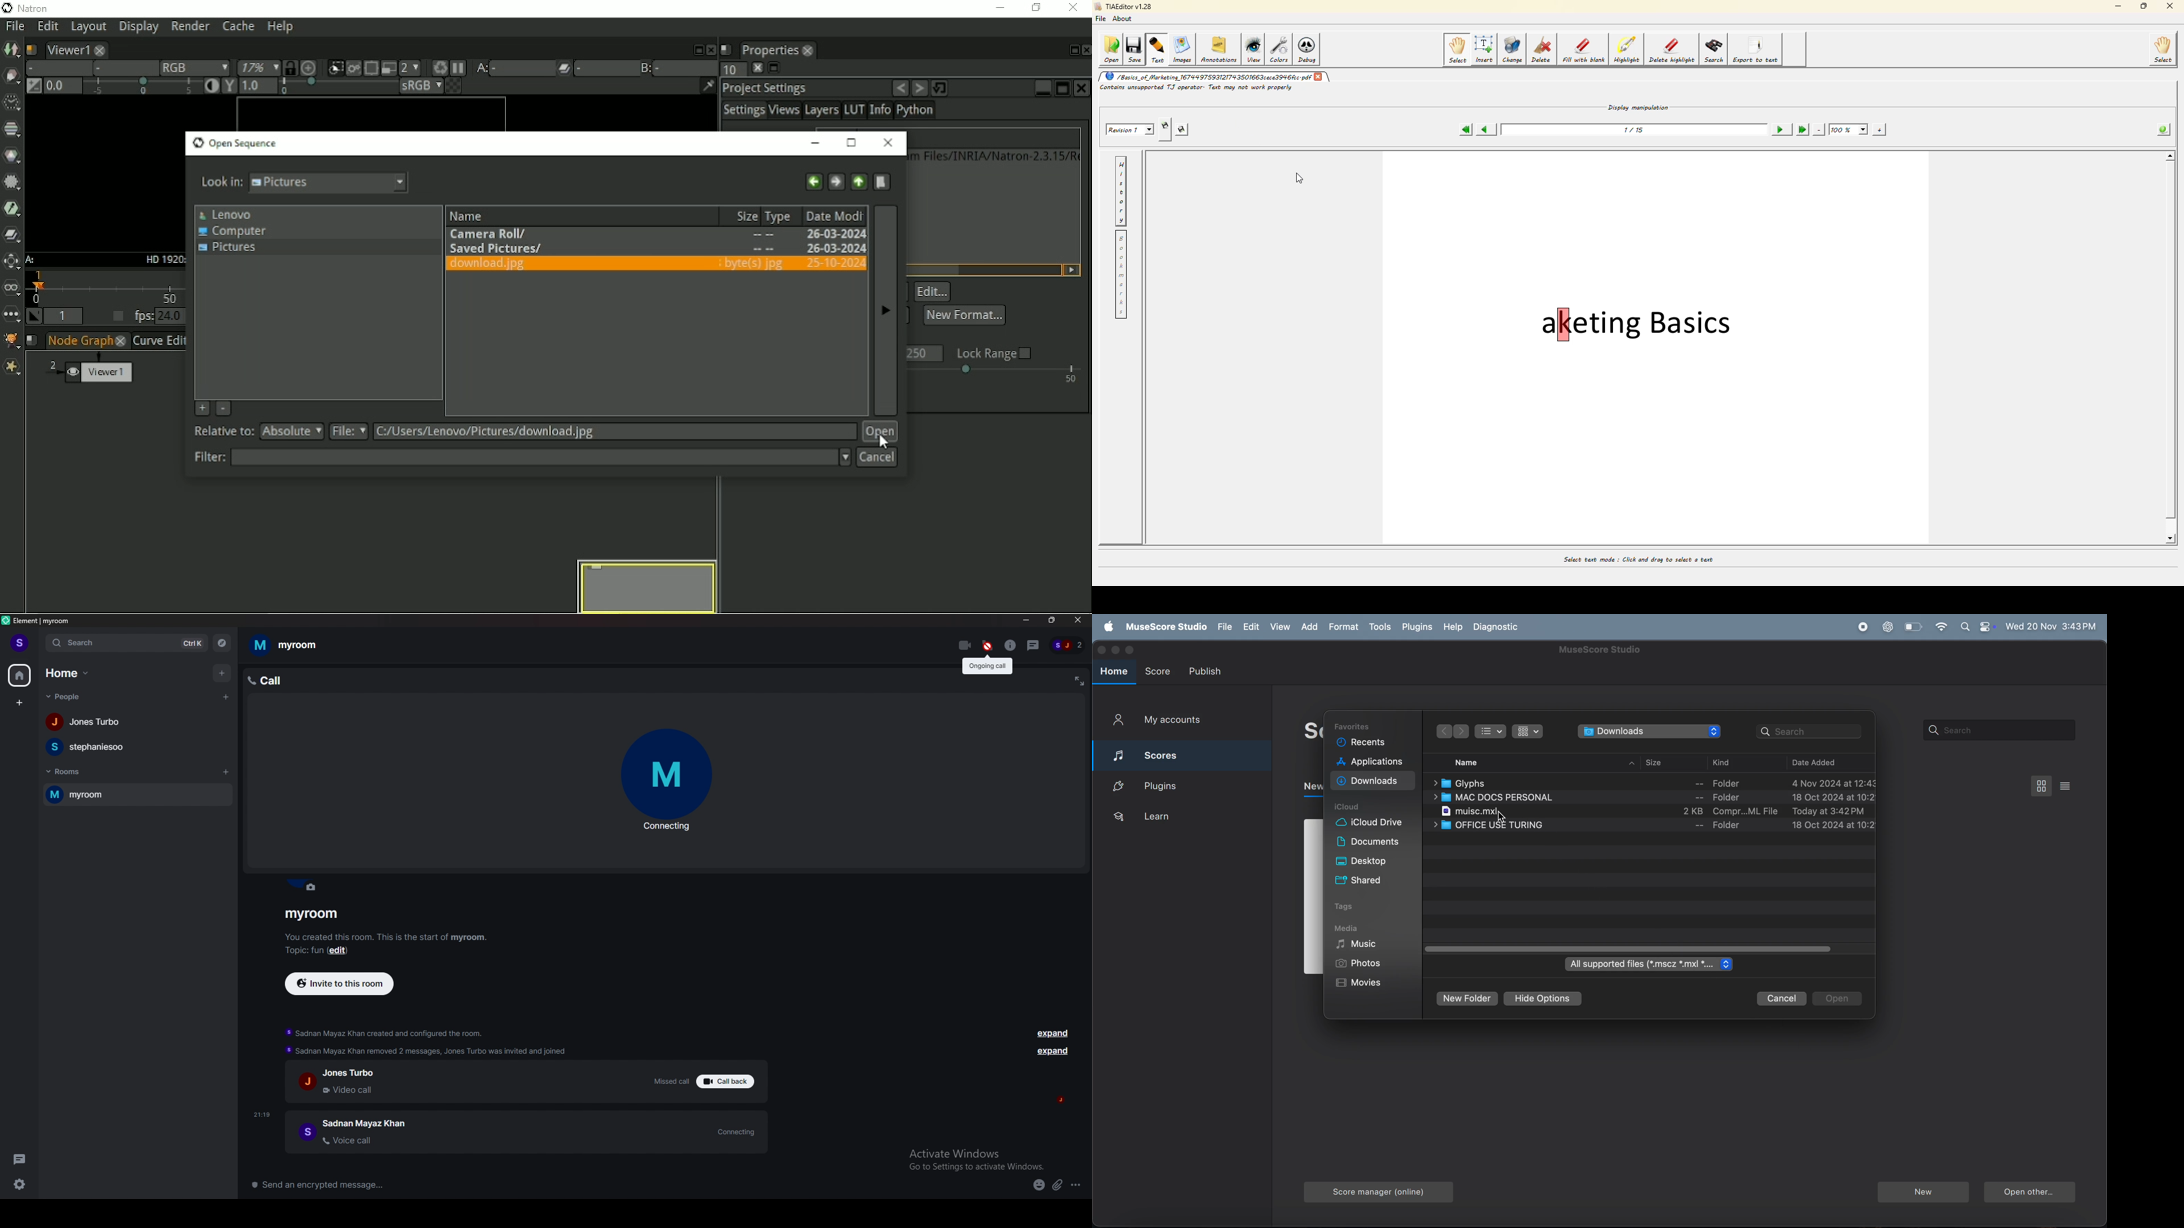 Image resolution: width=2184 pixels, height=1232 pixels. I want to click on open, so click(1842, 998).